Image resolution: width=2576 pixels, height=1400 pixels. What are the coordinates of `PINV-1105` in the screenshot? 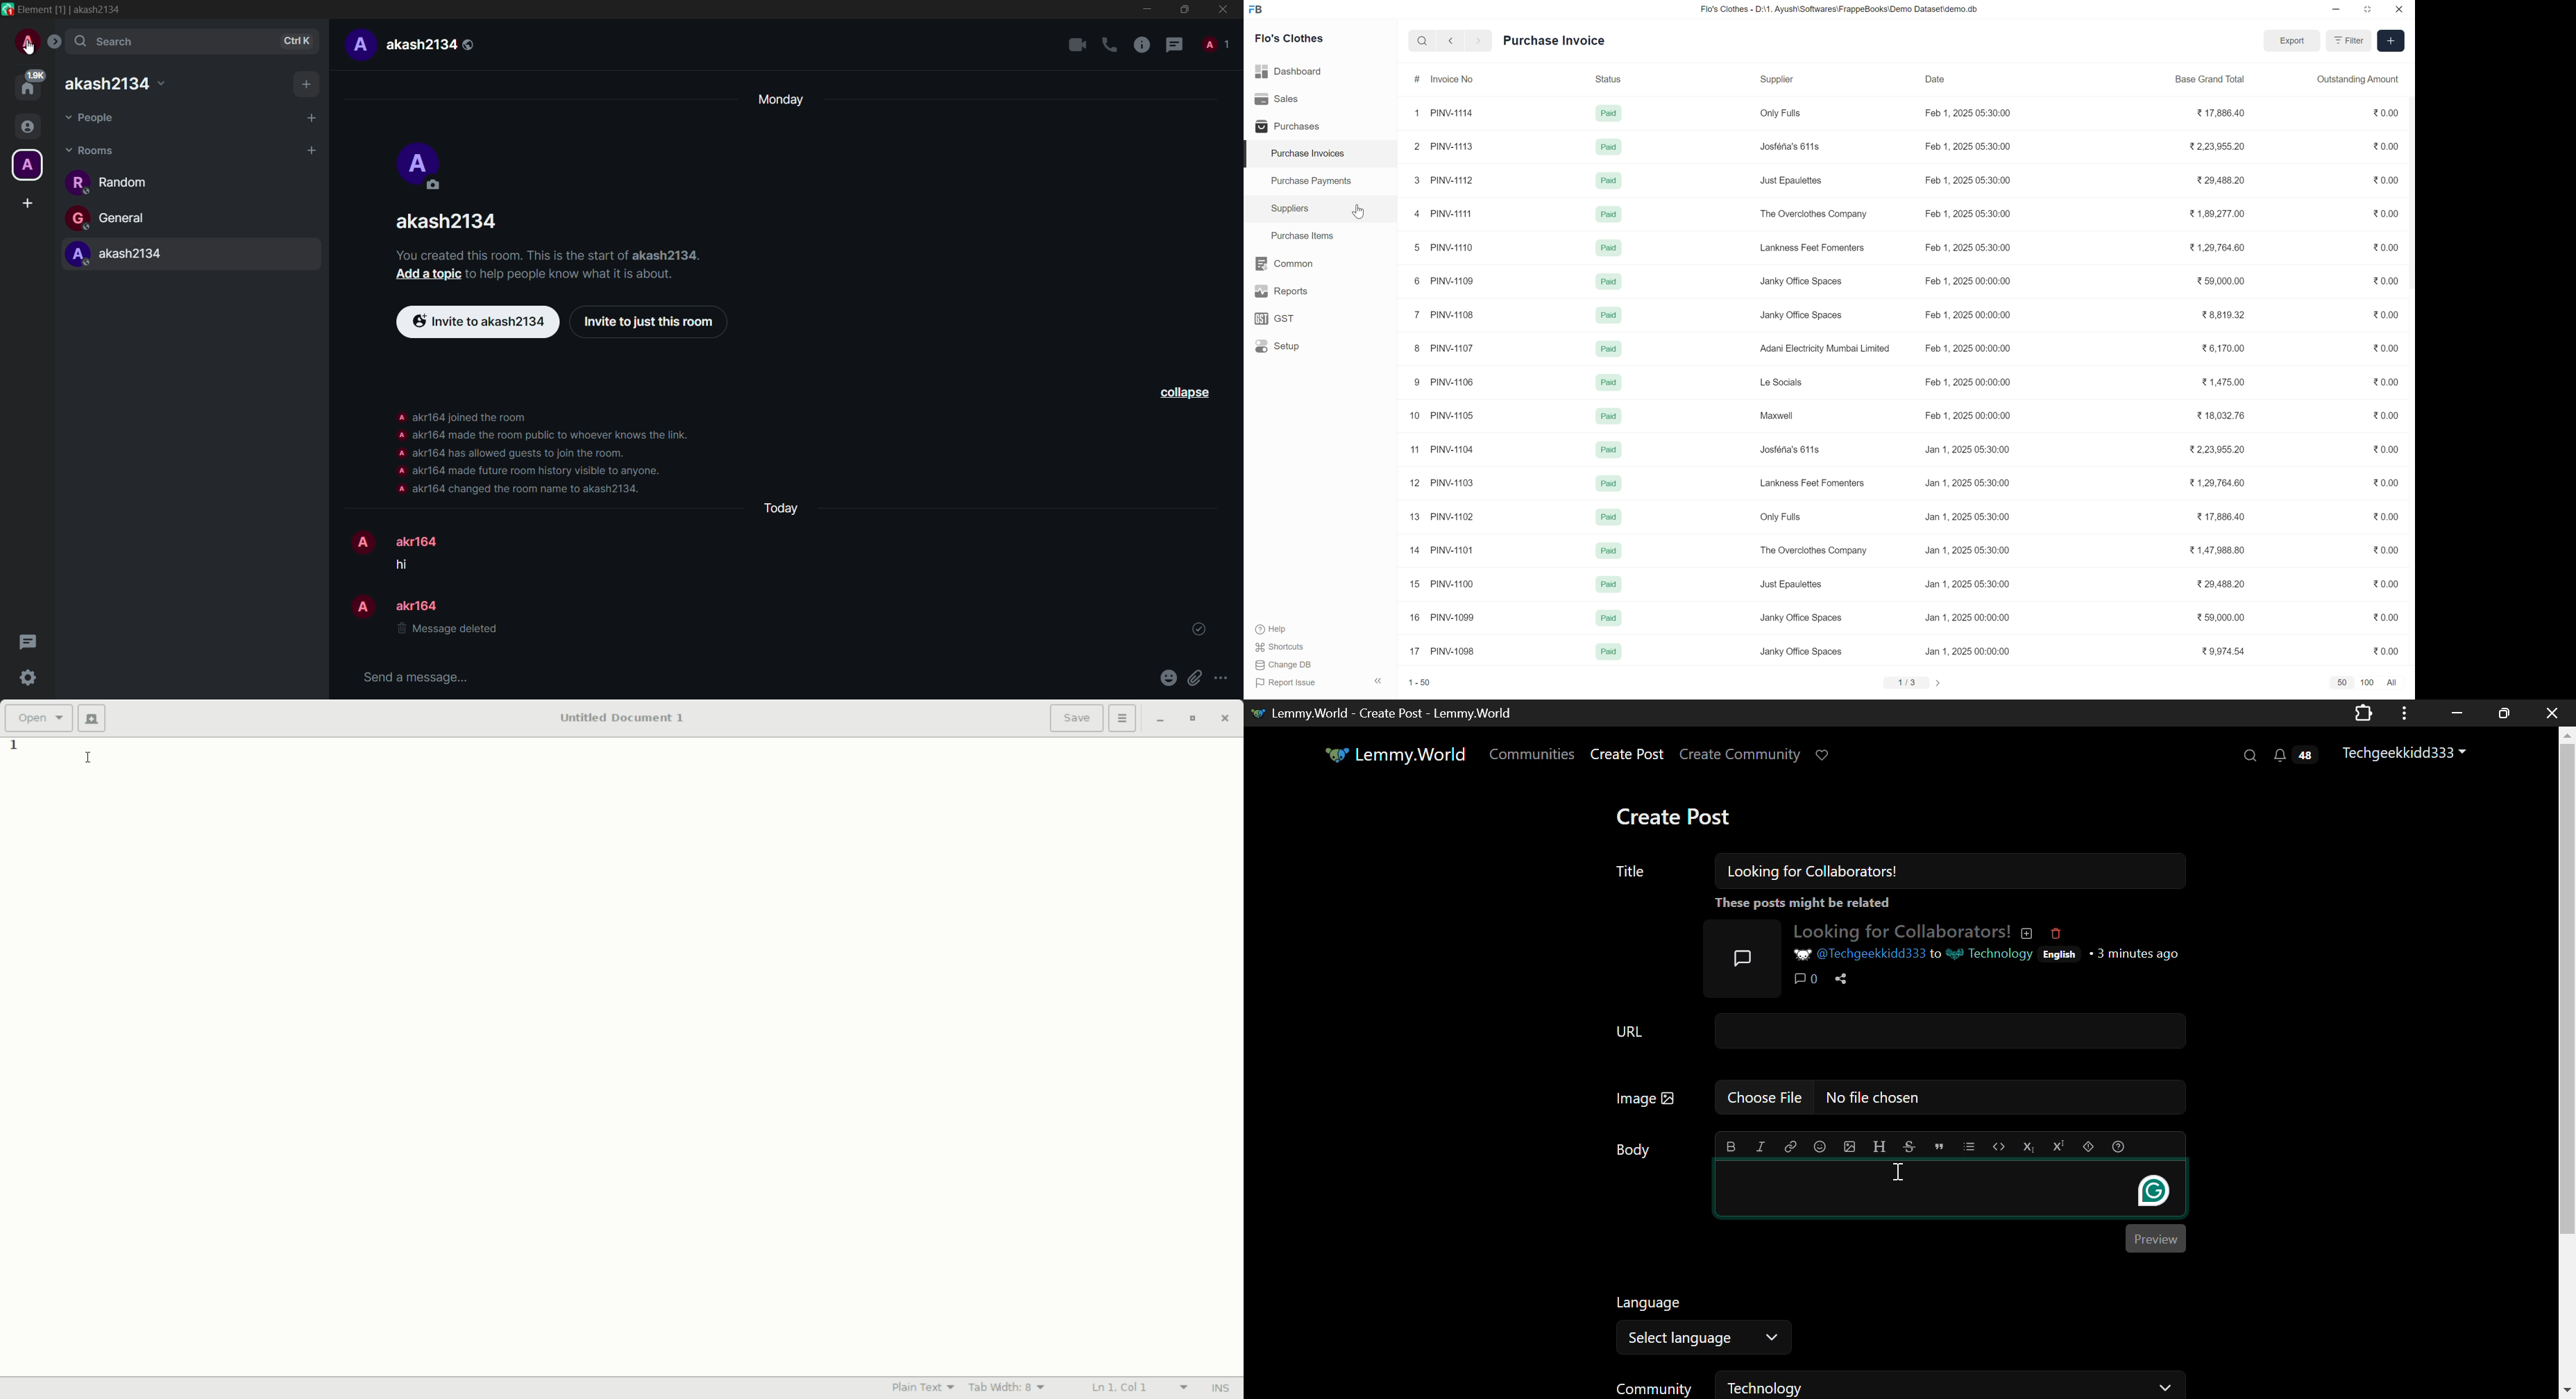 It's located at (1453, 416).